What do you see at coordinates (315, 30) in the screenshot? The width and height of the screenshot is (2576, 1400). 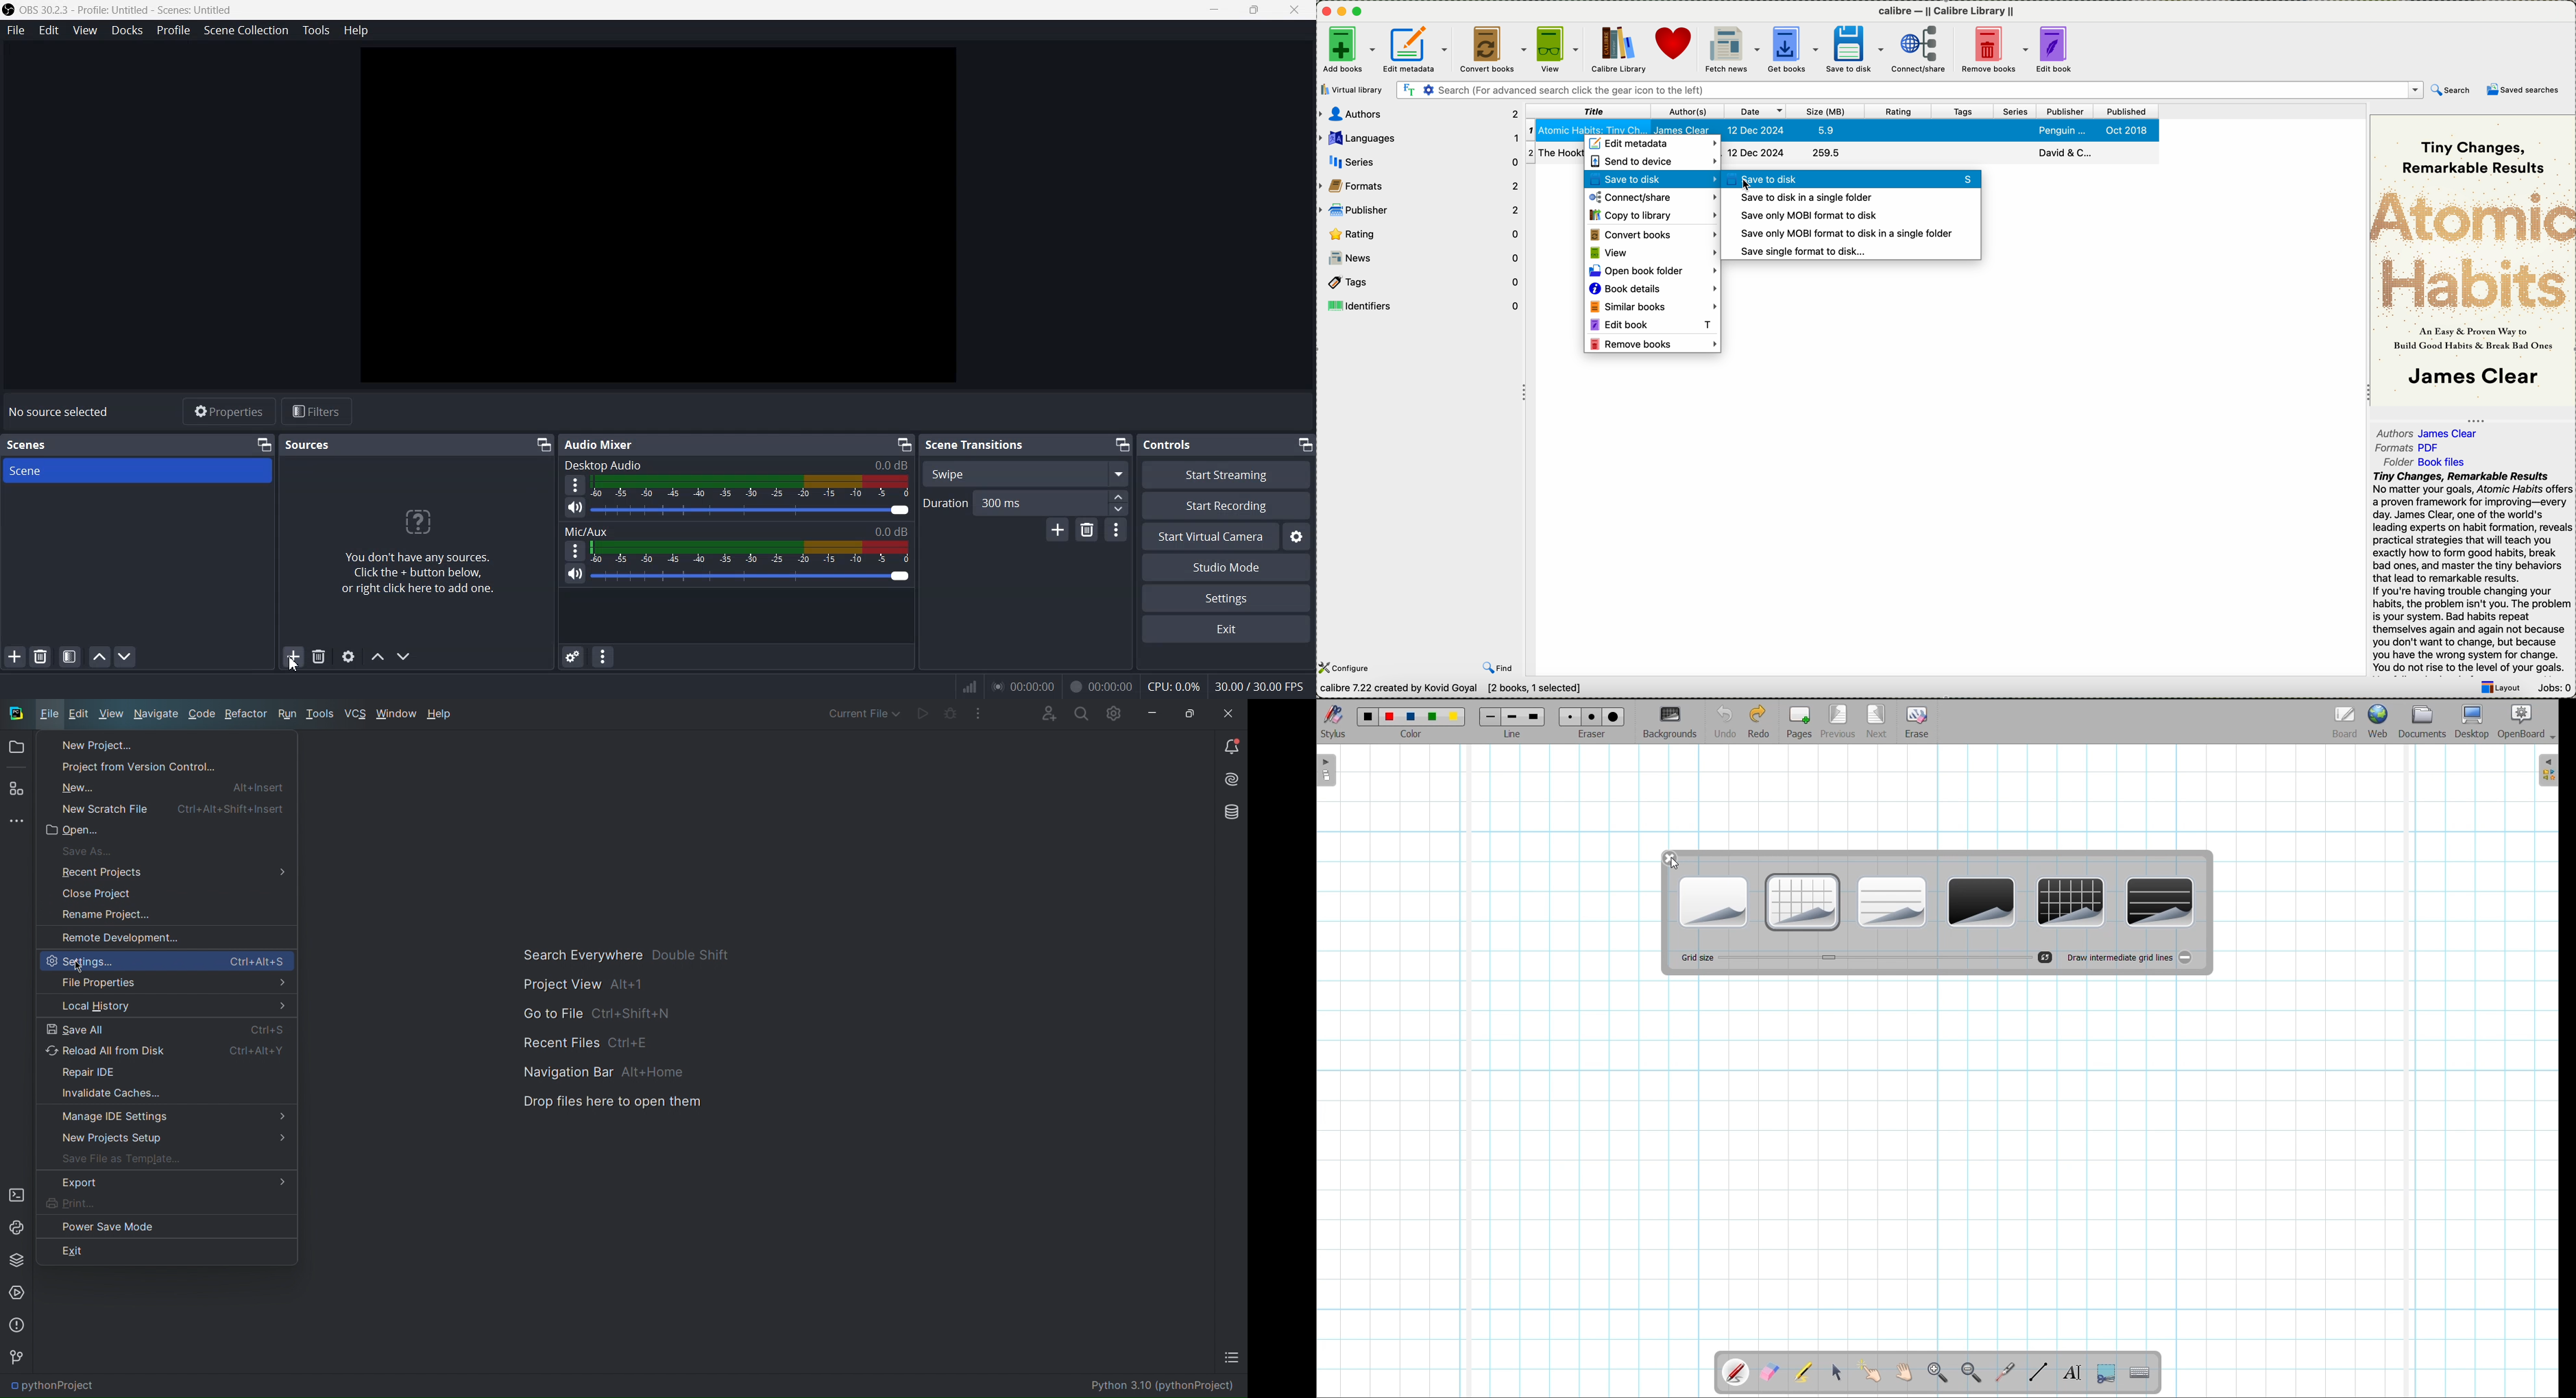 I see `Tools` at bounding box center [315, 30].